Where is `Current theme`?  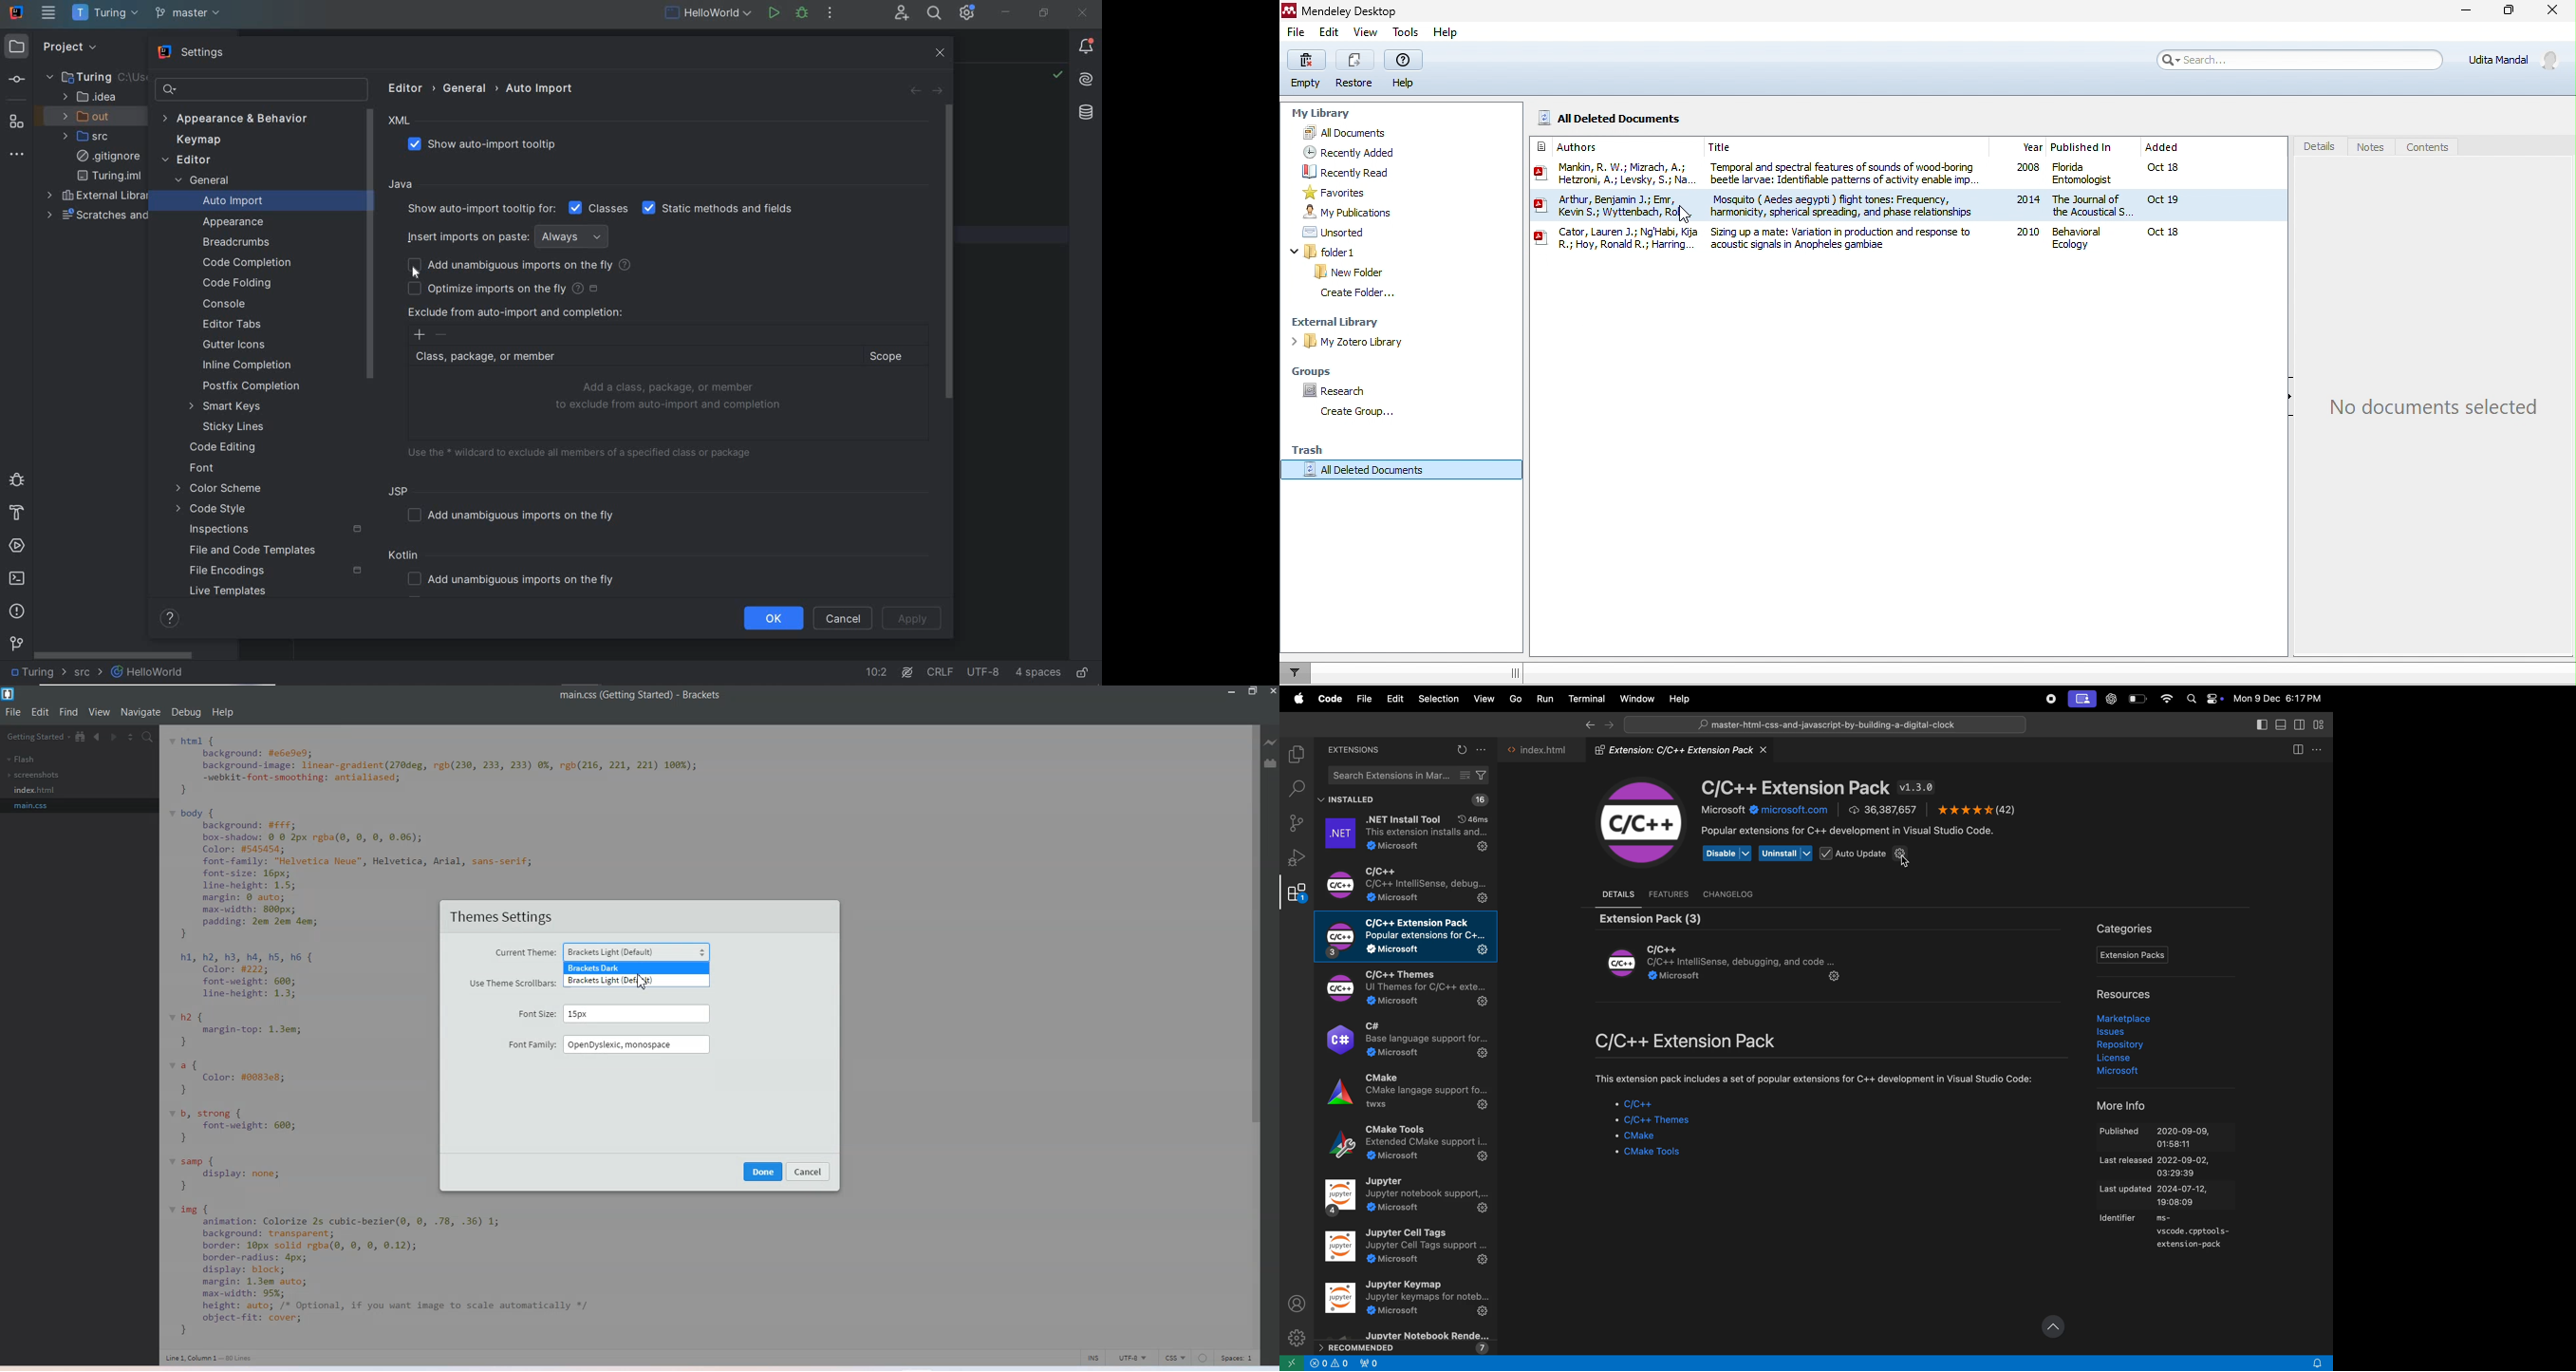 Current theme is located at coordinates (522, 952).